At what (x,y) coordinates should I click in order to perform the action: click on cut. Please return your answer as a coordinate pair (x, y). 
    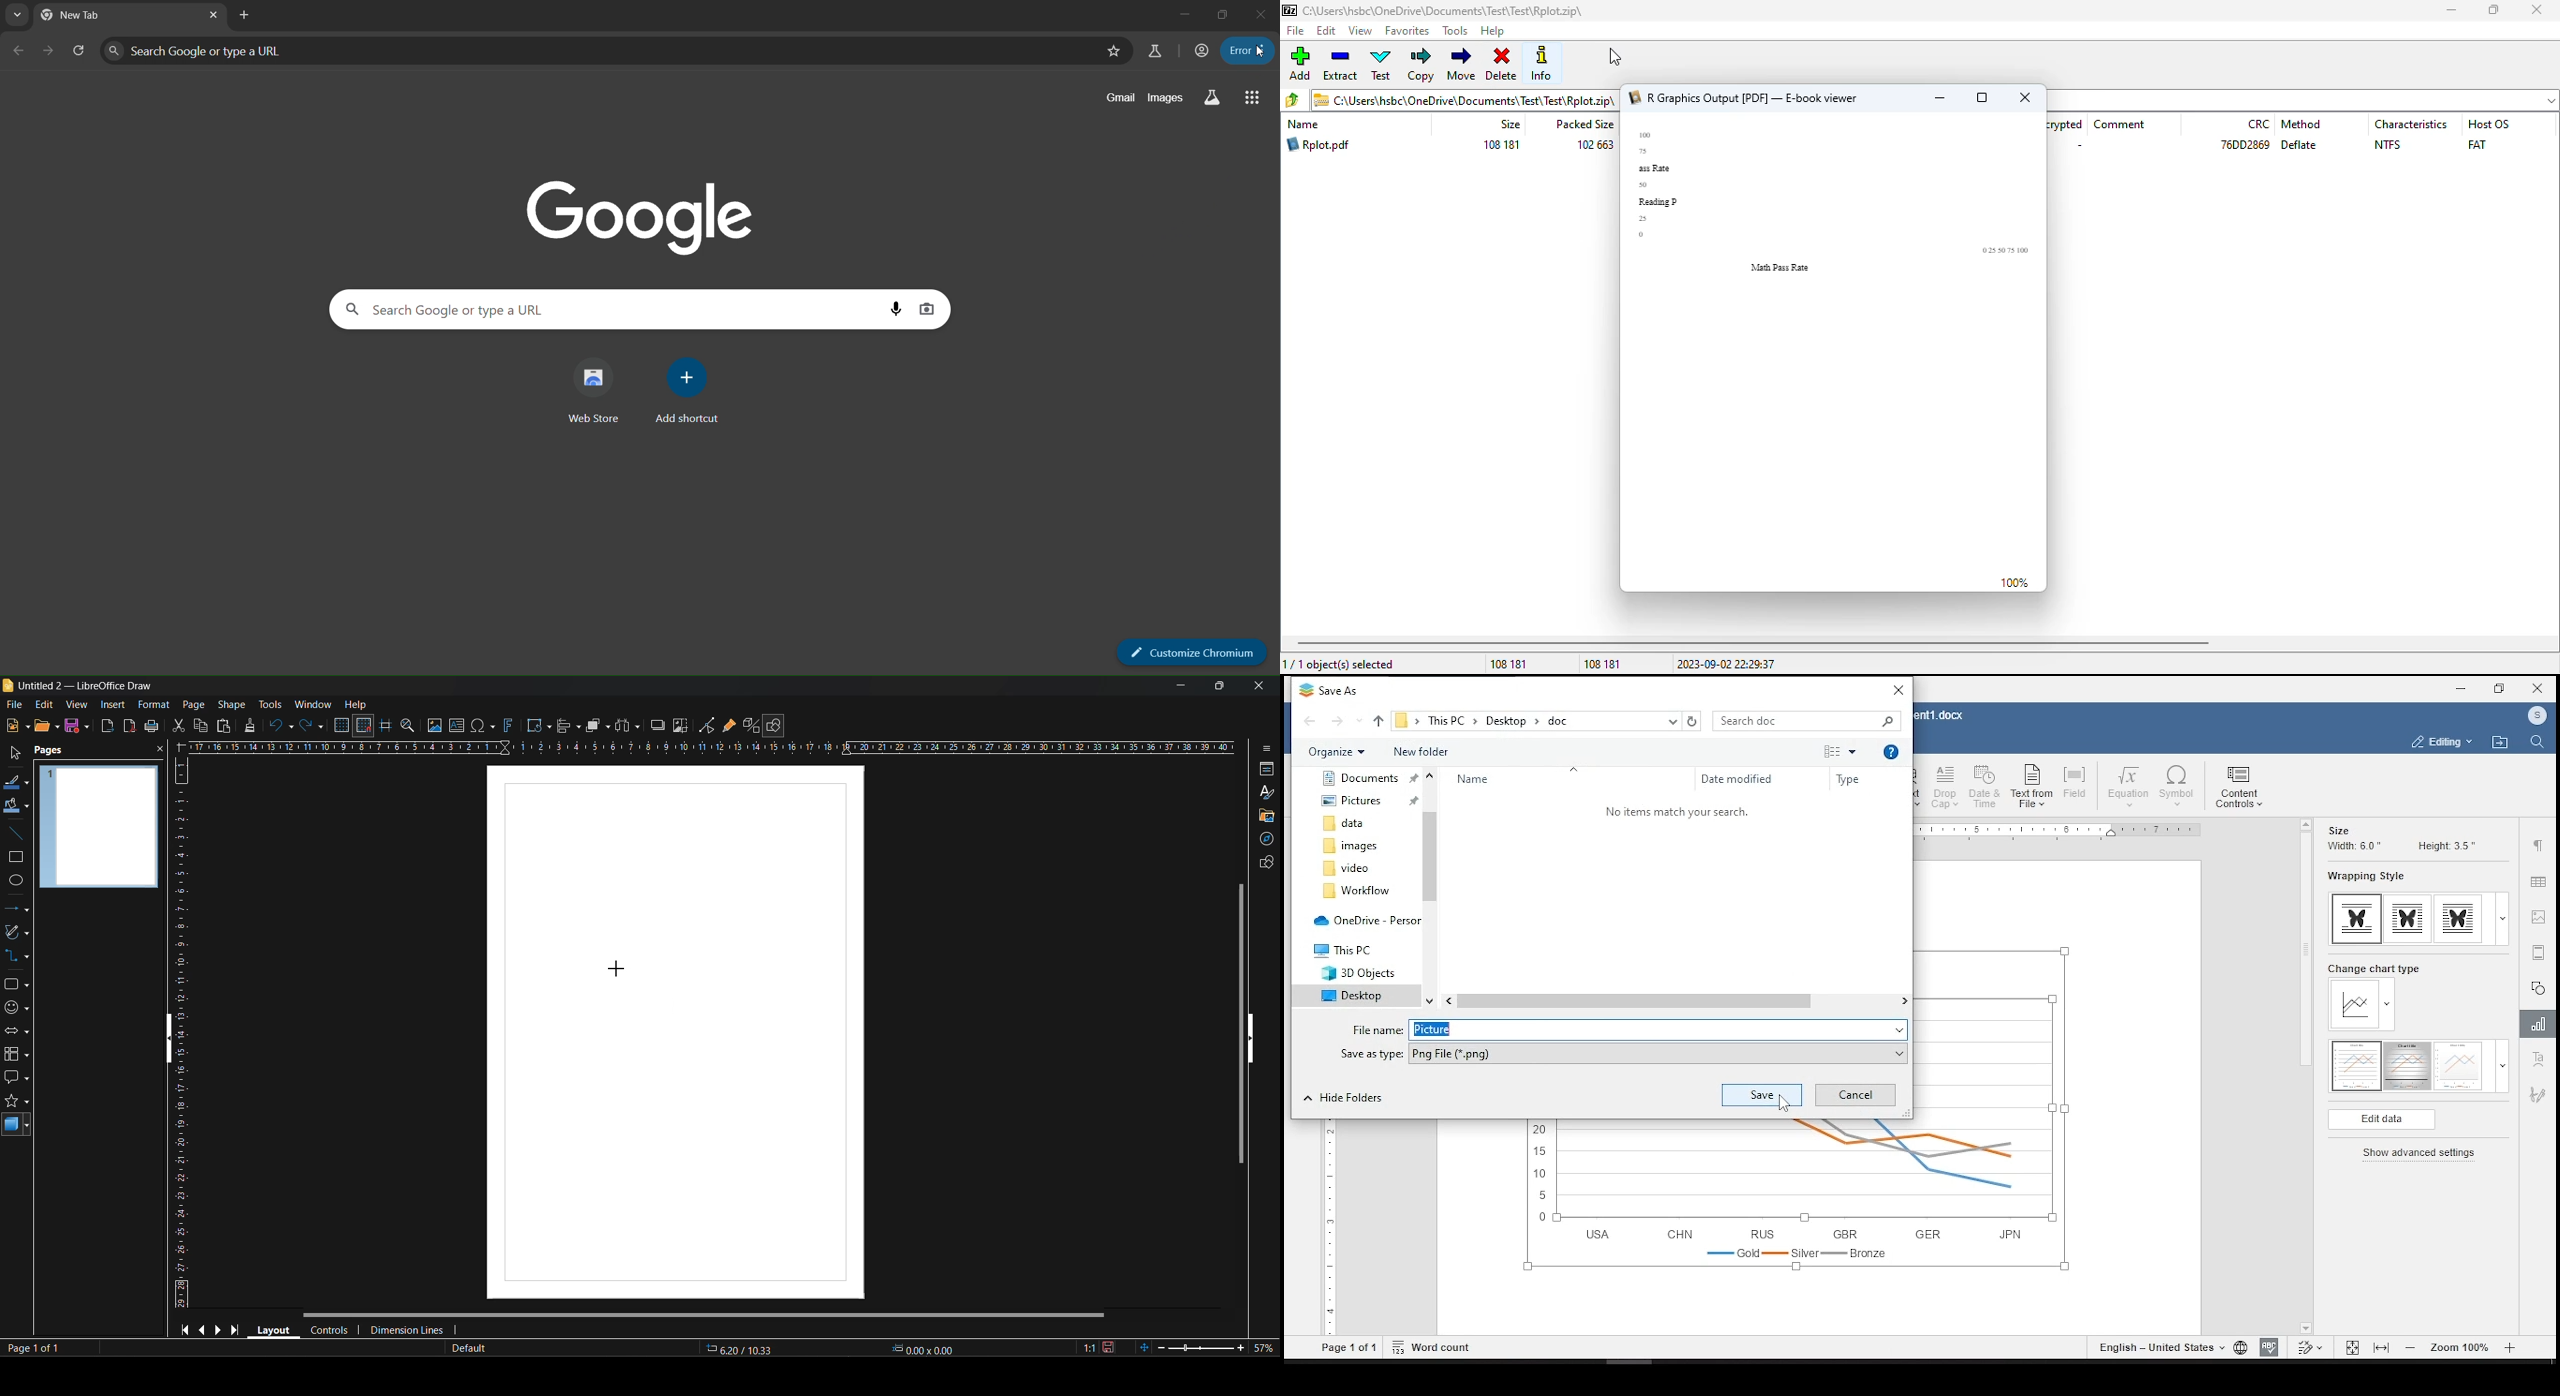
    Looking at the image, I should click on (180, 727).